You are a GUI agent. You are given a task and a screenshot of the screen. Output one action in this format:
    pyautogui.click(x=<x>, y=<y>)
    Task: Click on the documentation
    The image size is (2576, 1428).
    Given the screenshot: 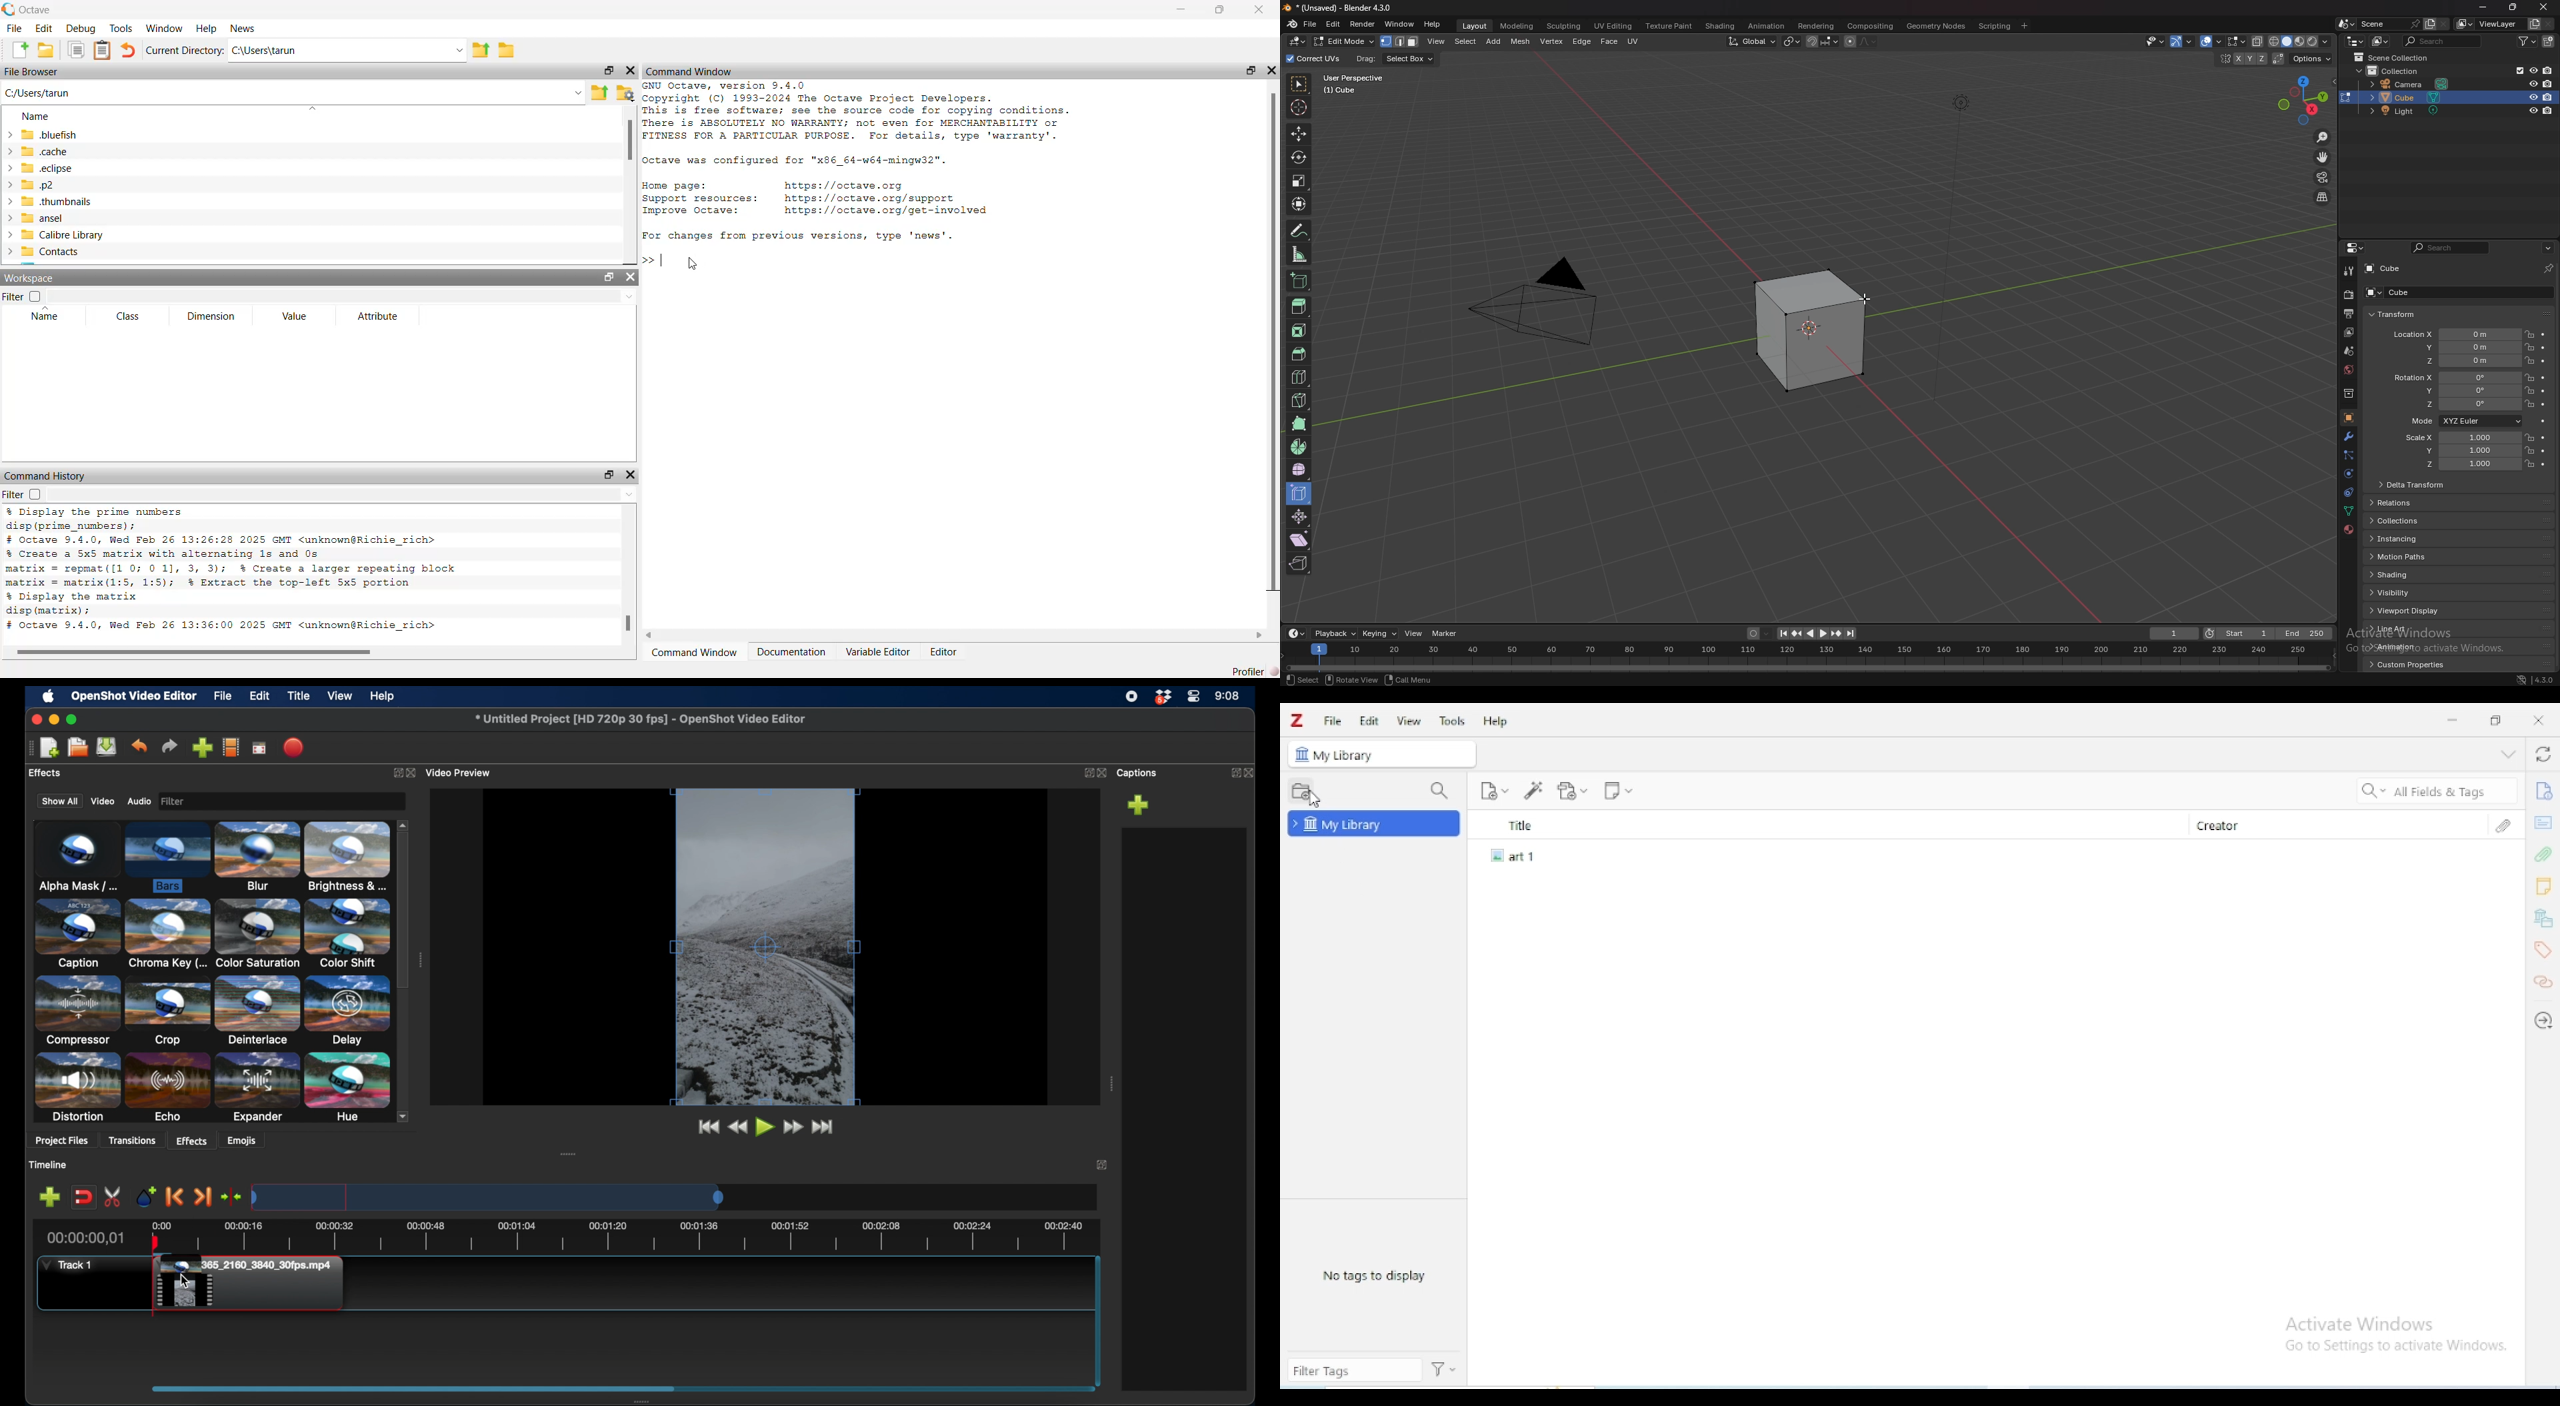 What is the action you would take?
    pyautogui.click(x=791, y=653)
    